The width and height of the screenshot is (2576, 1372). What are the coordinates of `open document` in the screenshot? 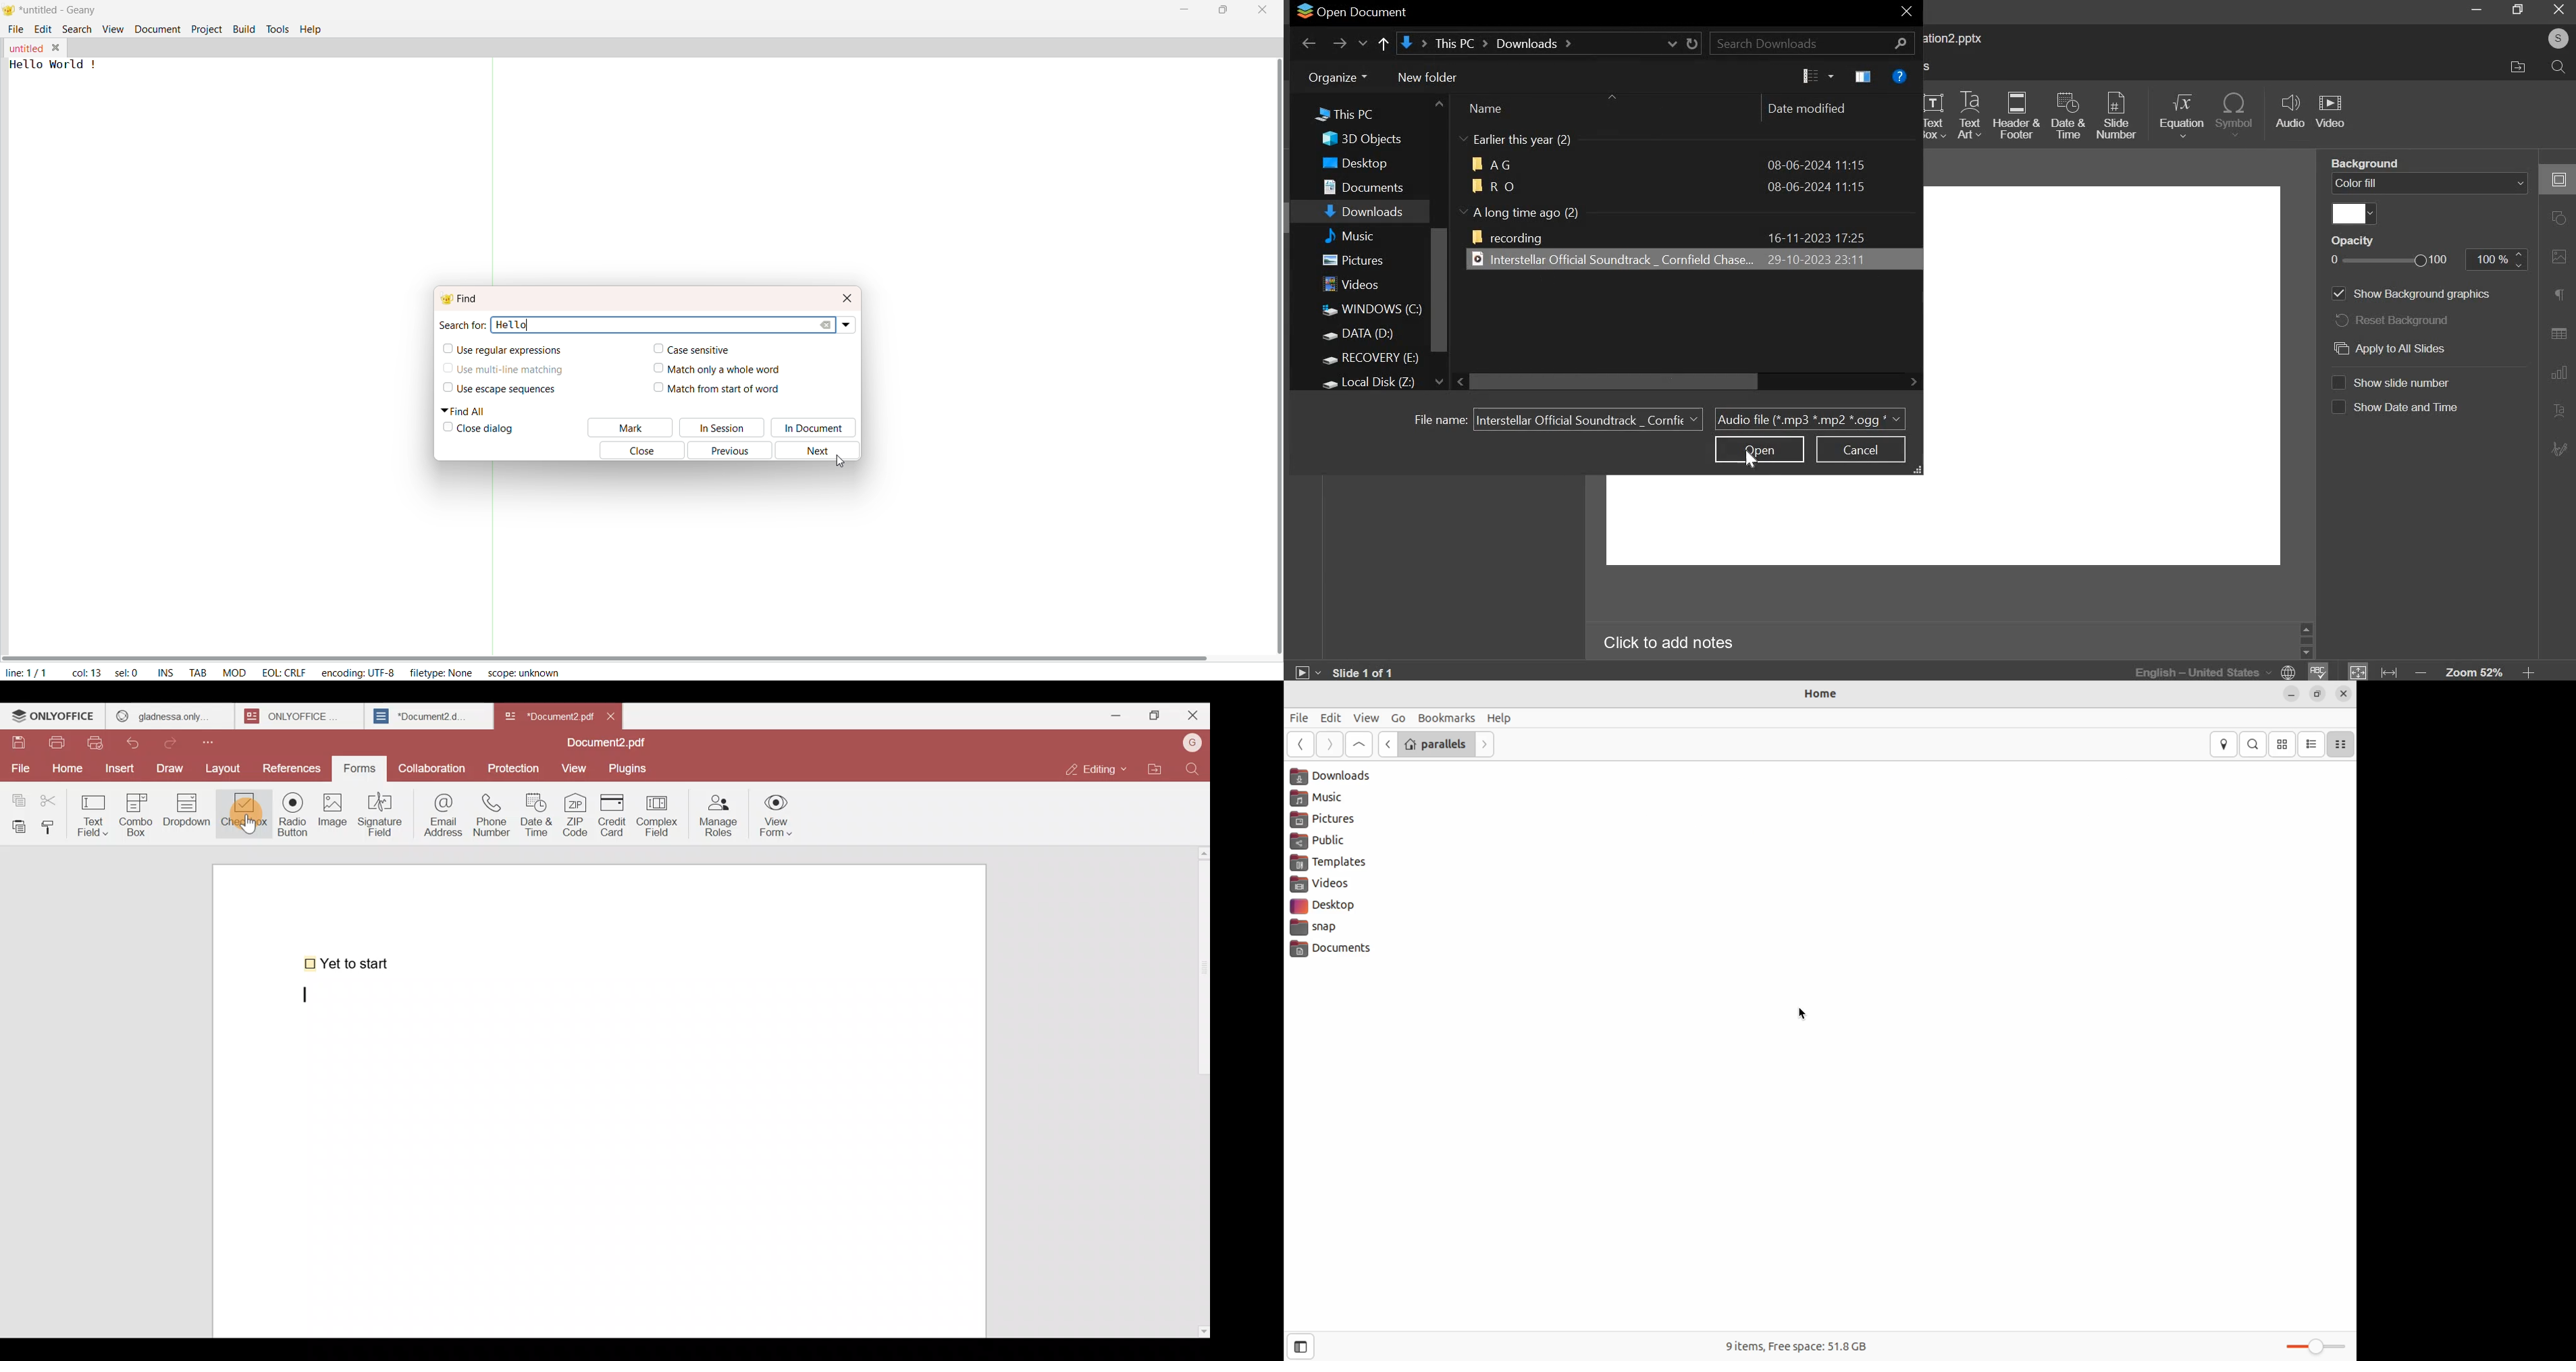 It's located at (1351, 13).